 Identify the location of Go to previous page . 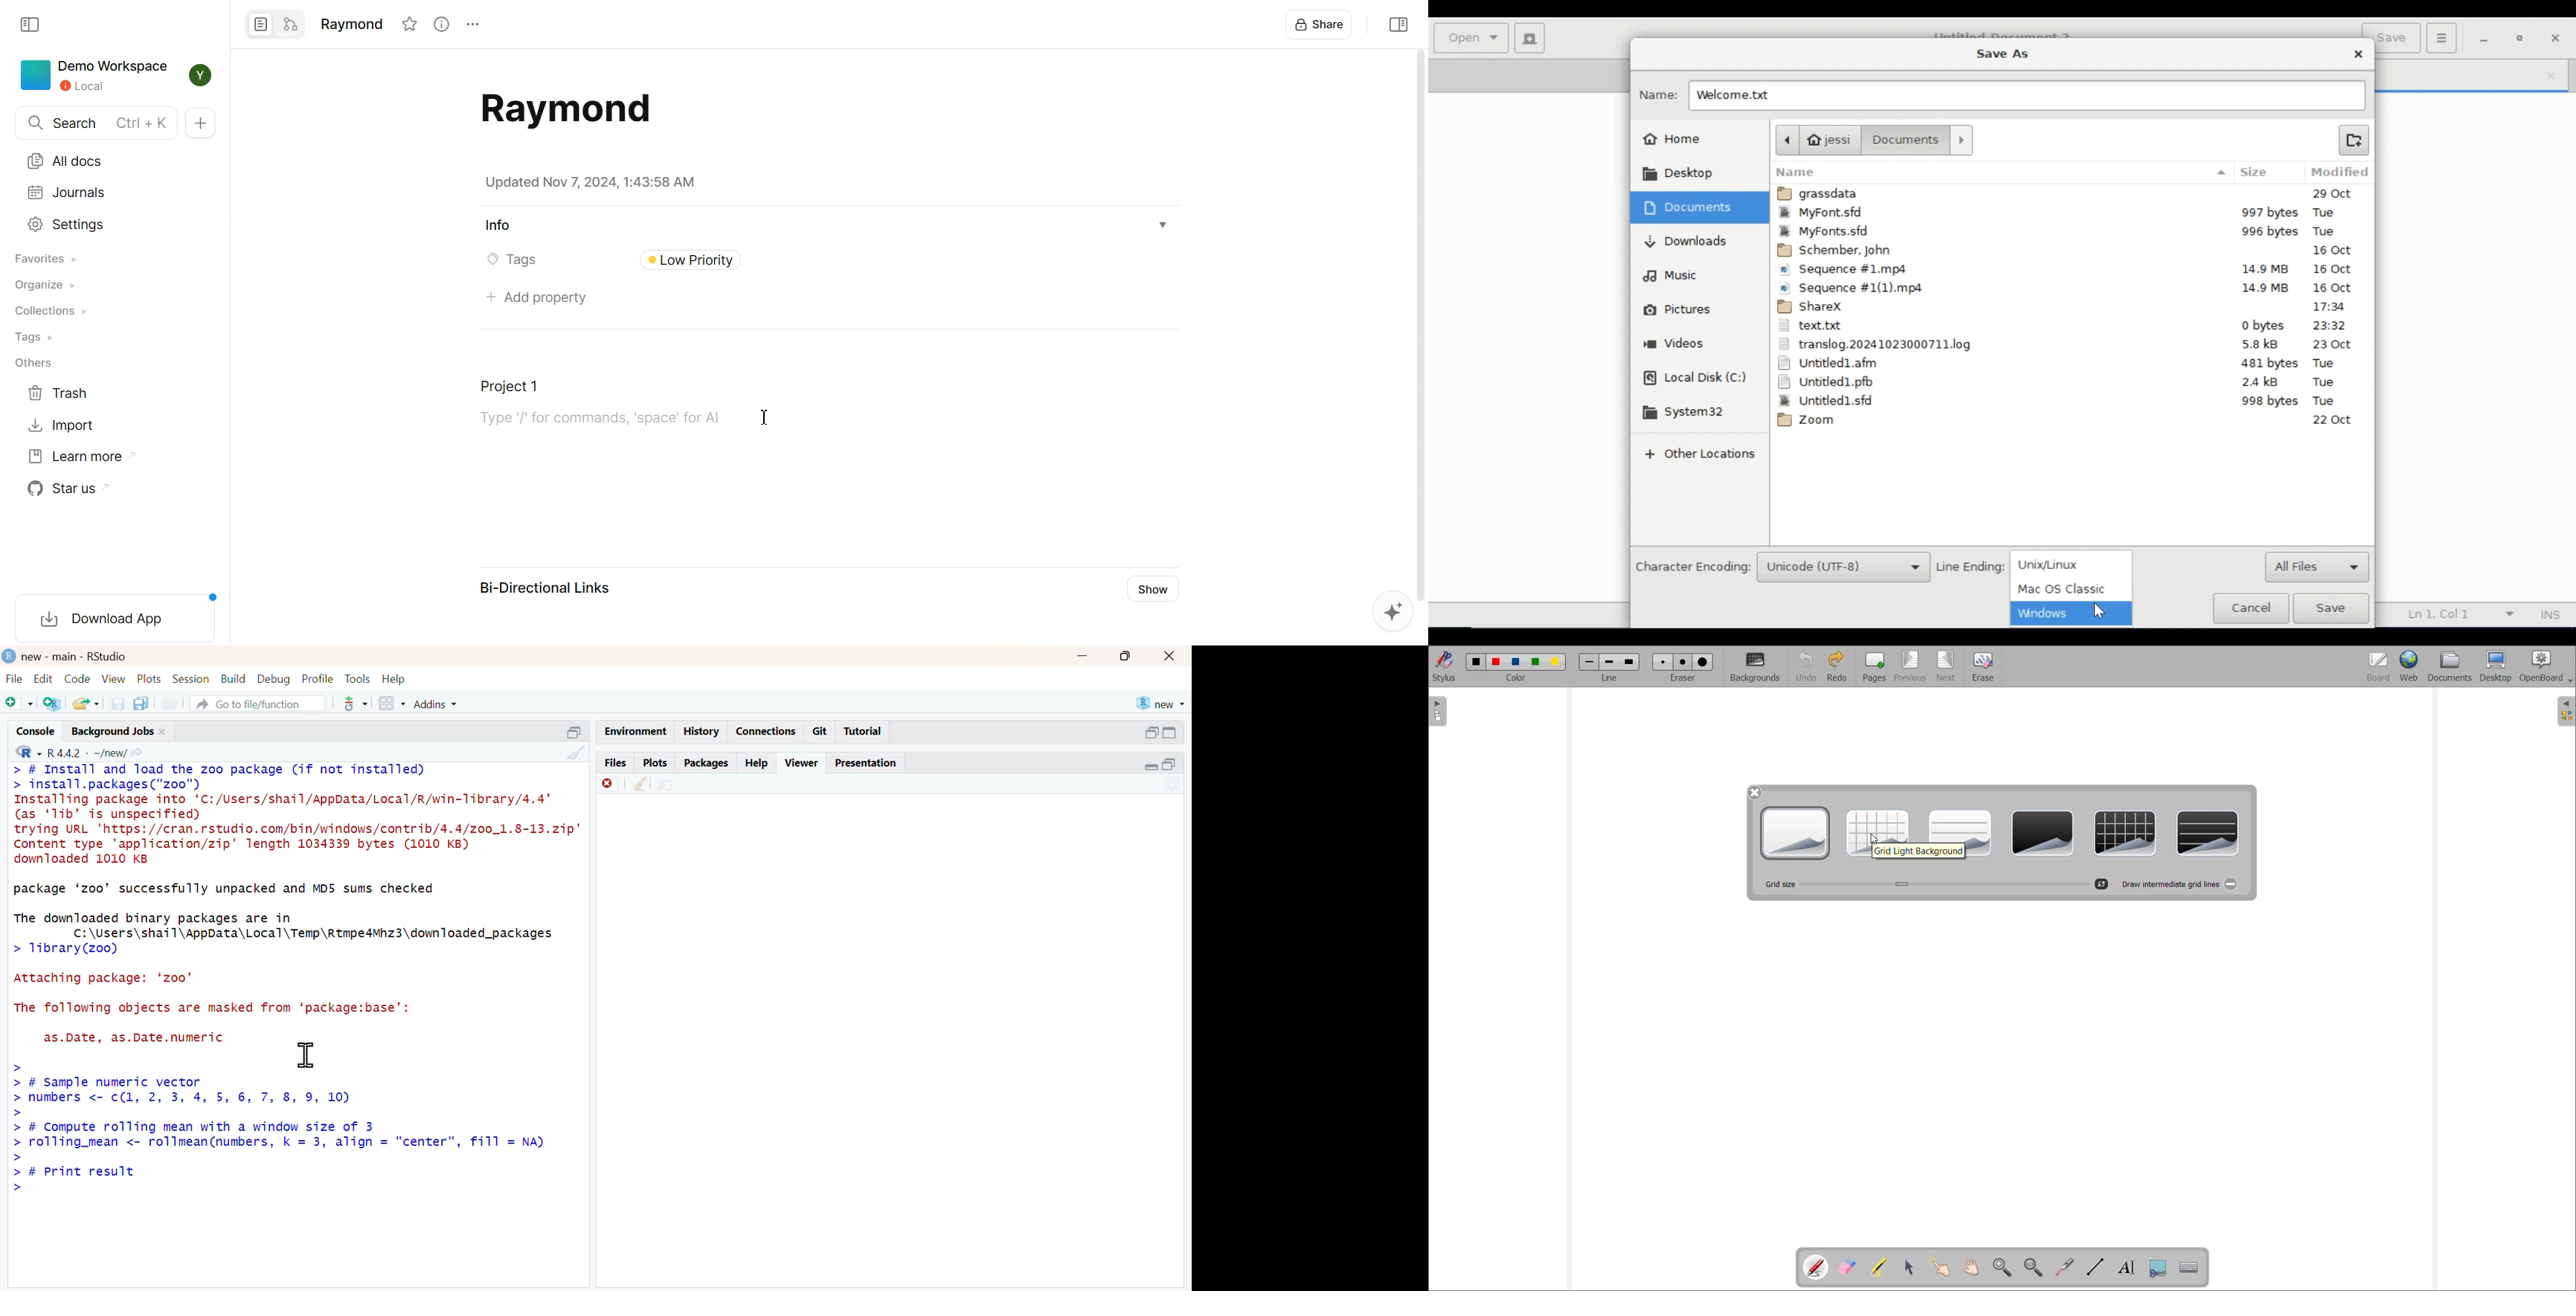
(1910, 666).